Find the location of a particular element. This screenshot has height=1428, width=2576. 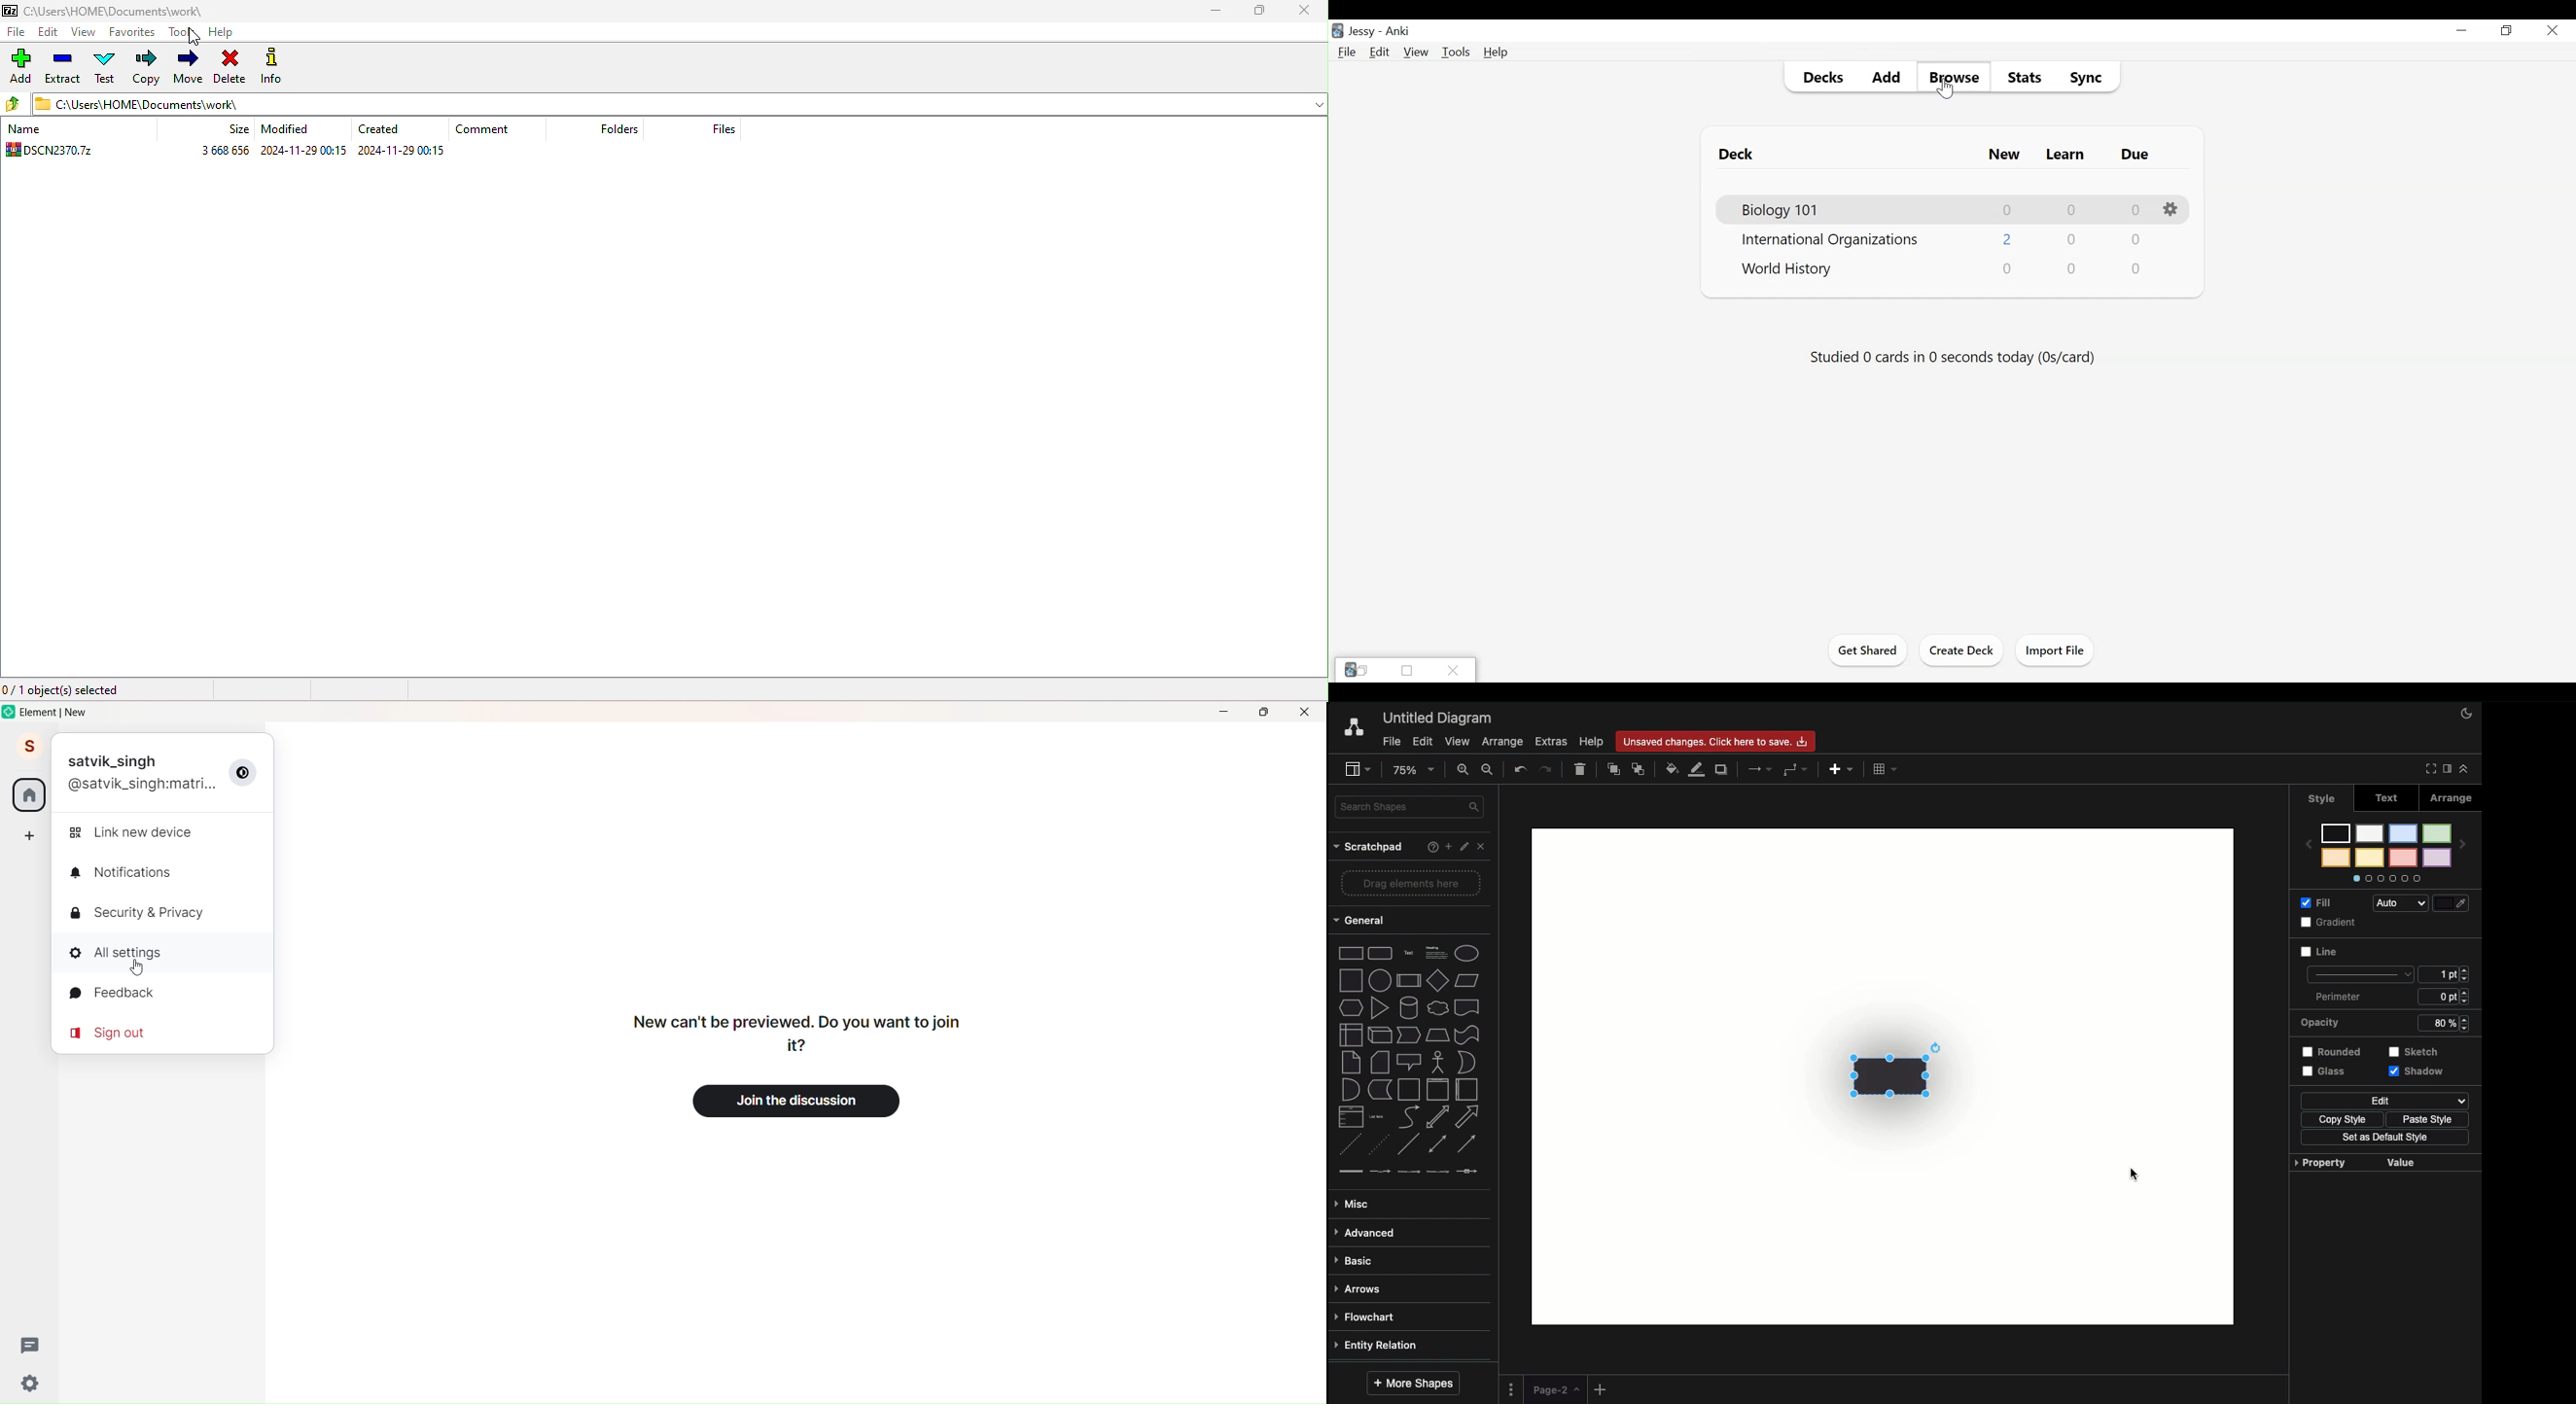

Quick Setting is located at coordinates (32, 1385).